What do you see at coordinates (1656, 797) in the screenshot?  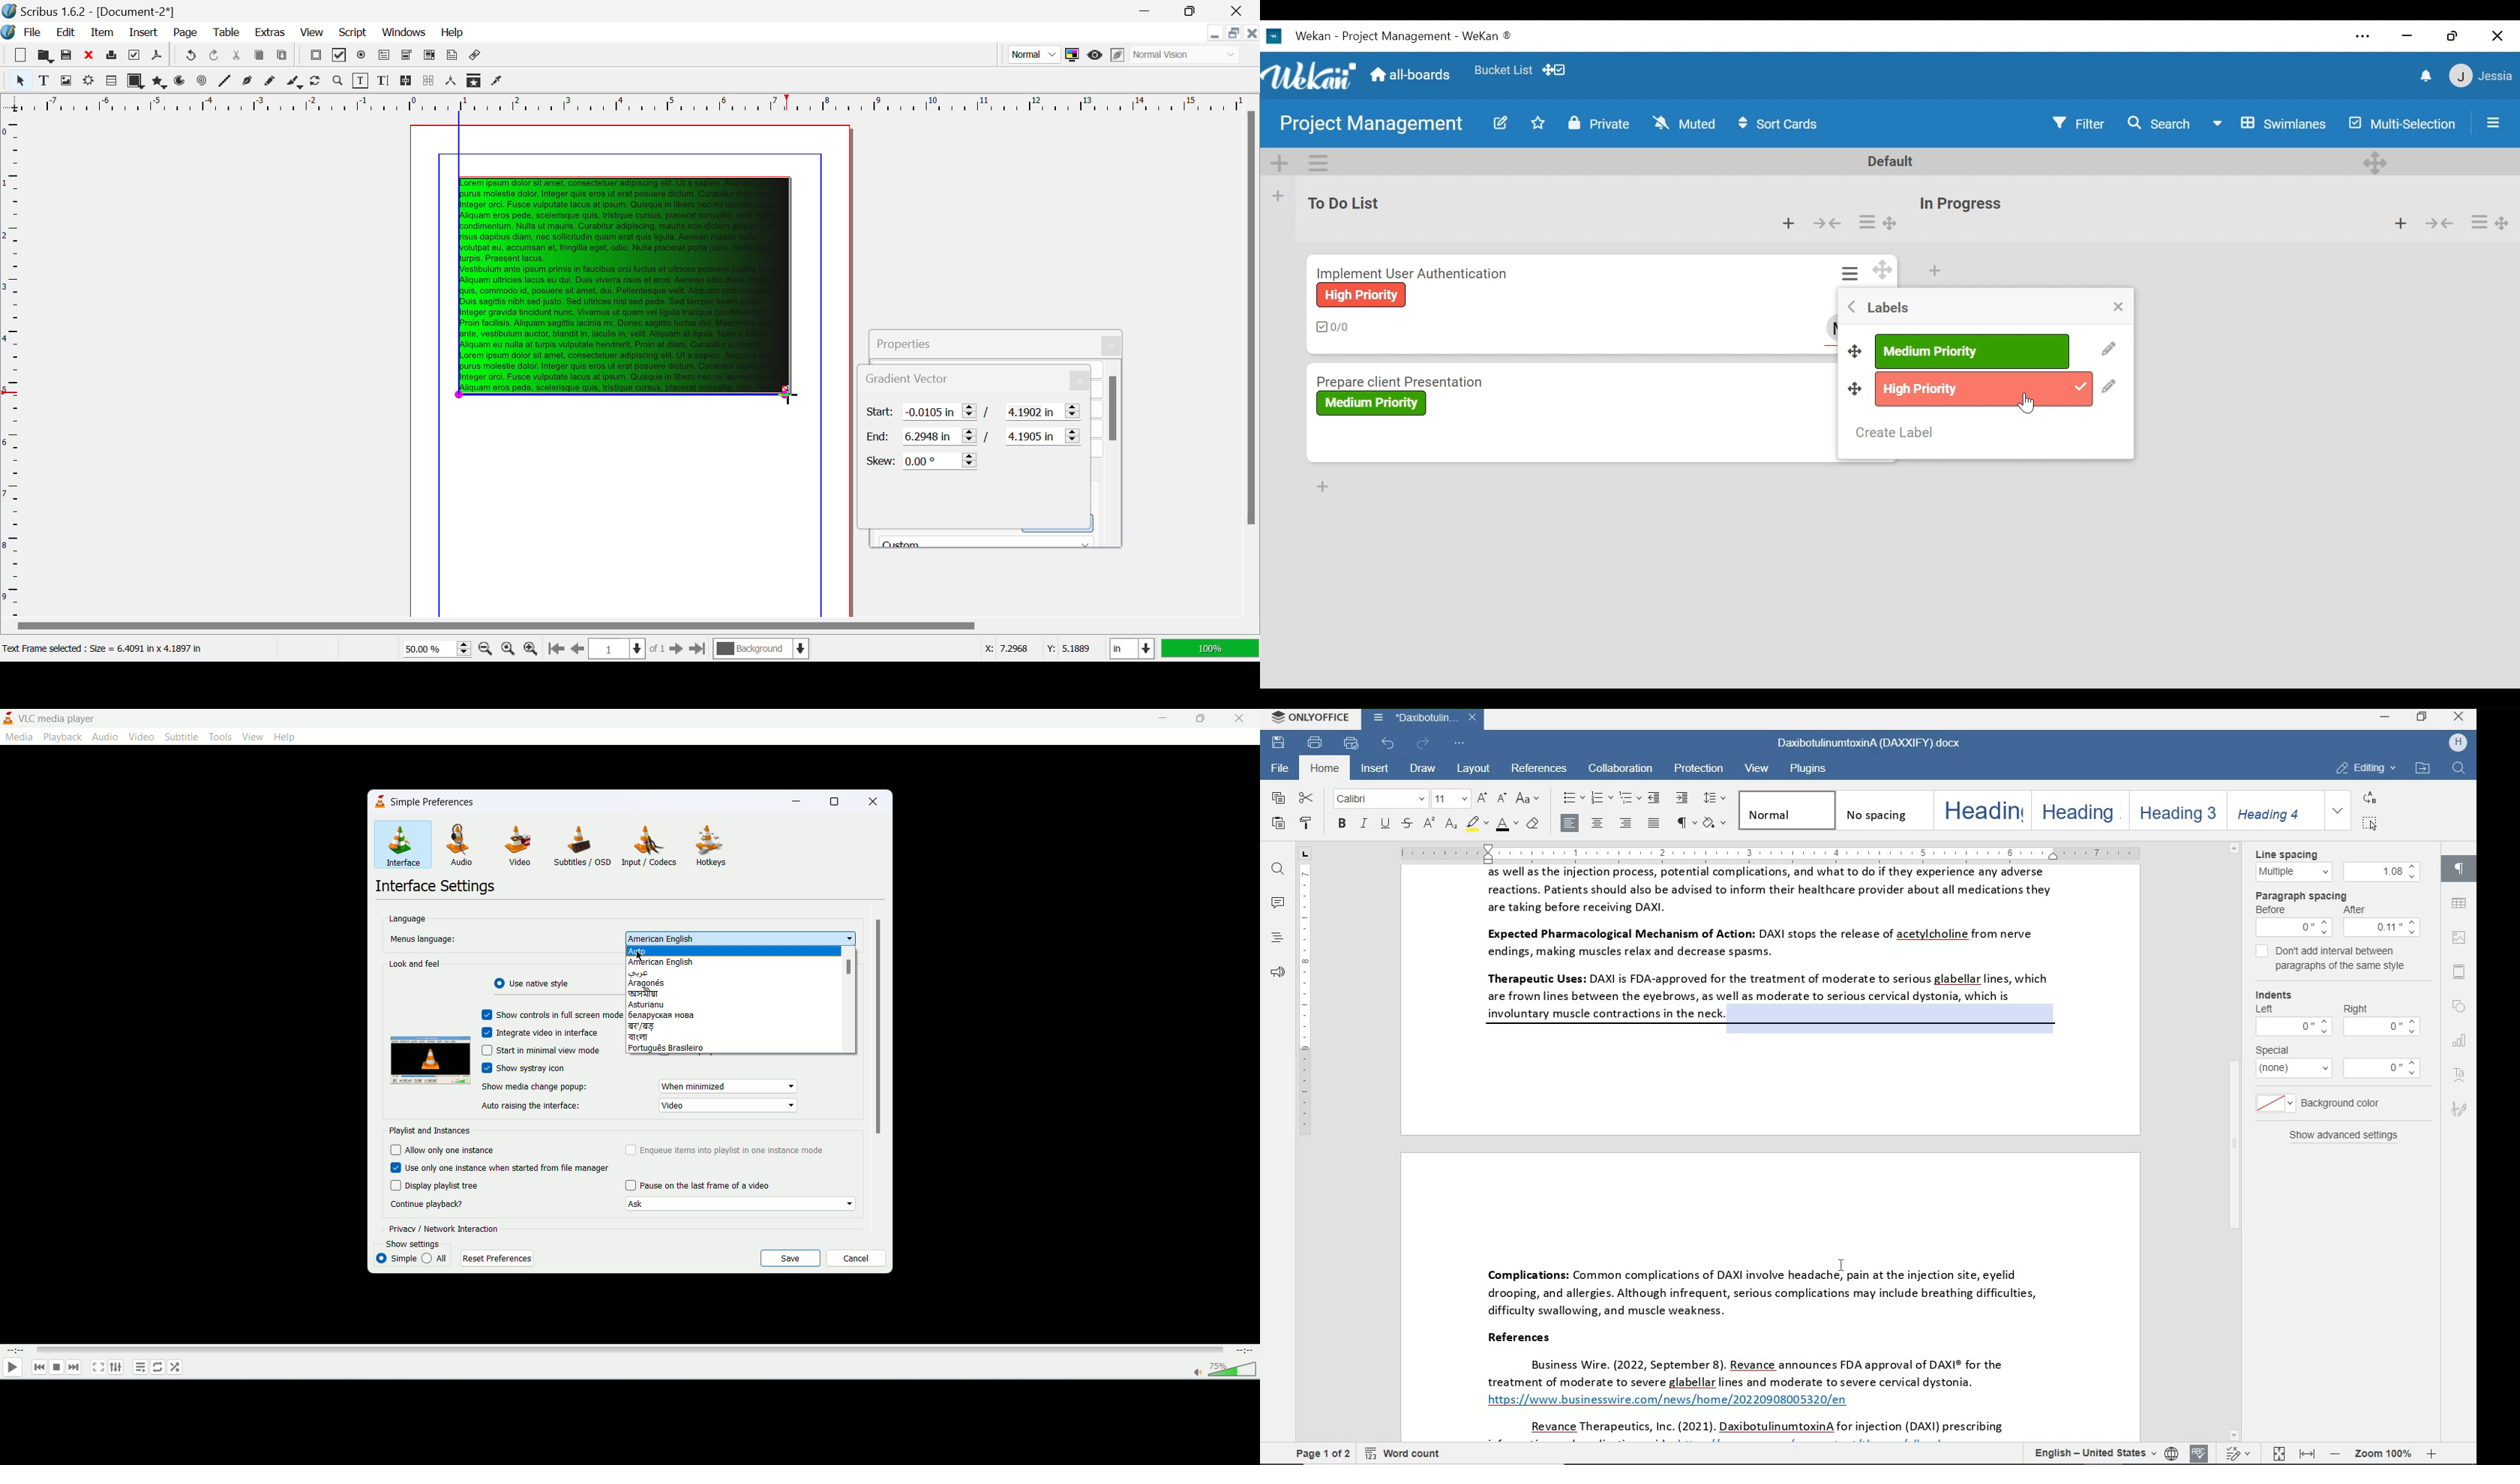 I see `decrease indent` at bounding box center [1656, 797].